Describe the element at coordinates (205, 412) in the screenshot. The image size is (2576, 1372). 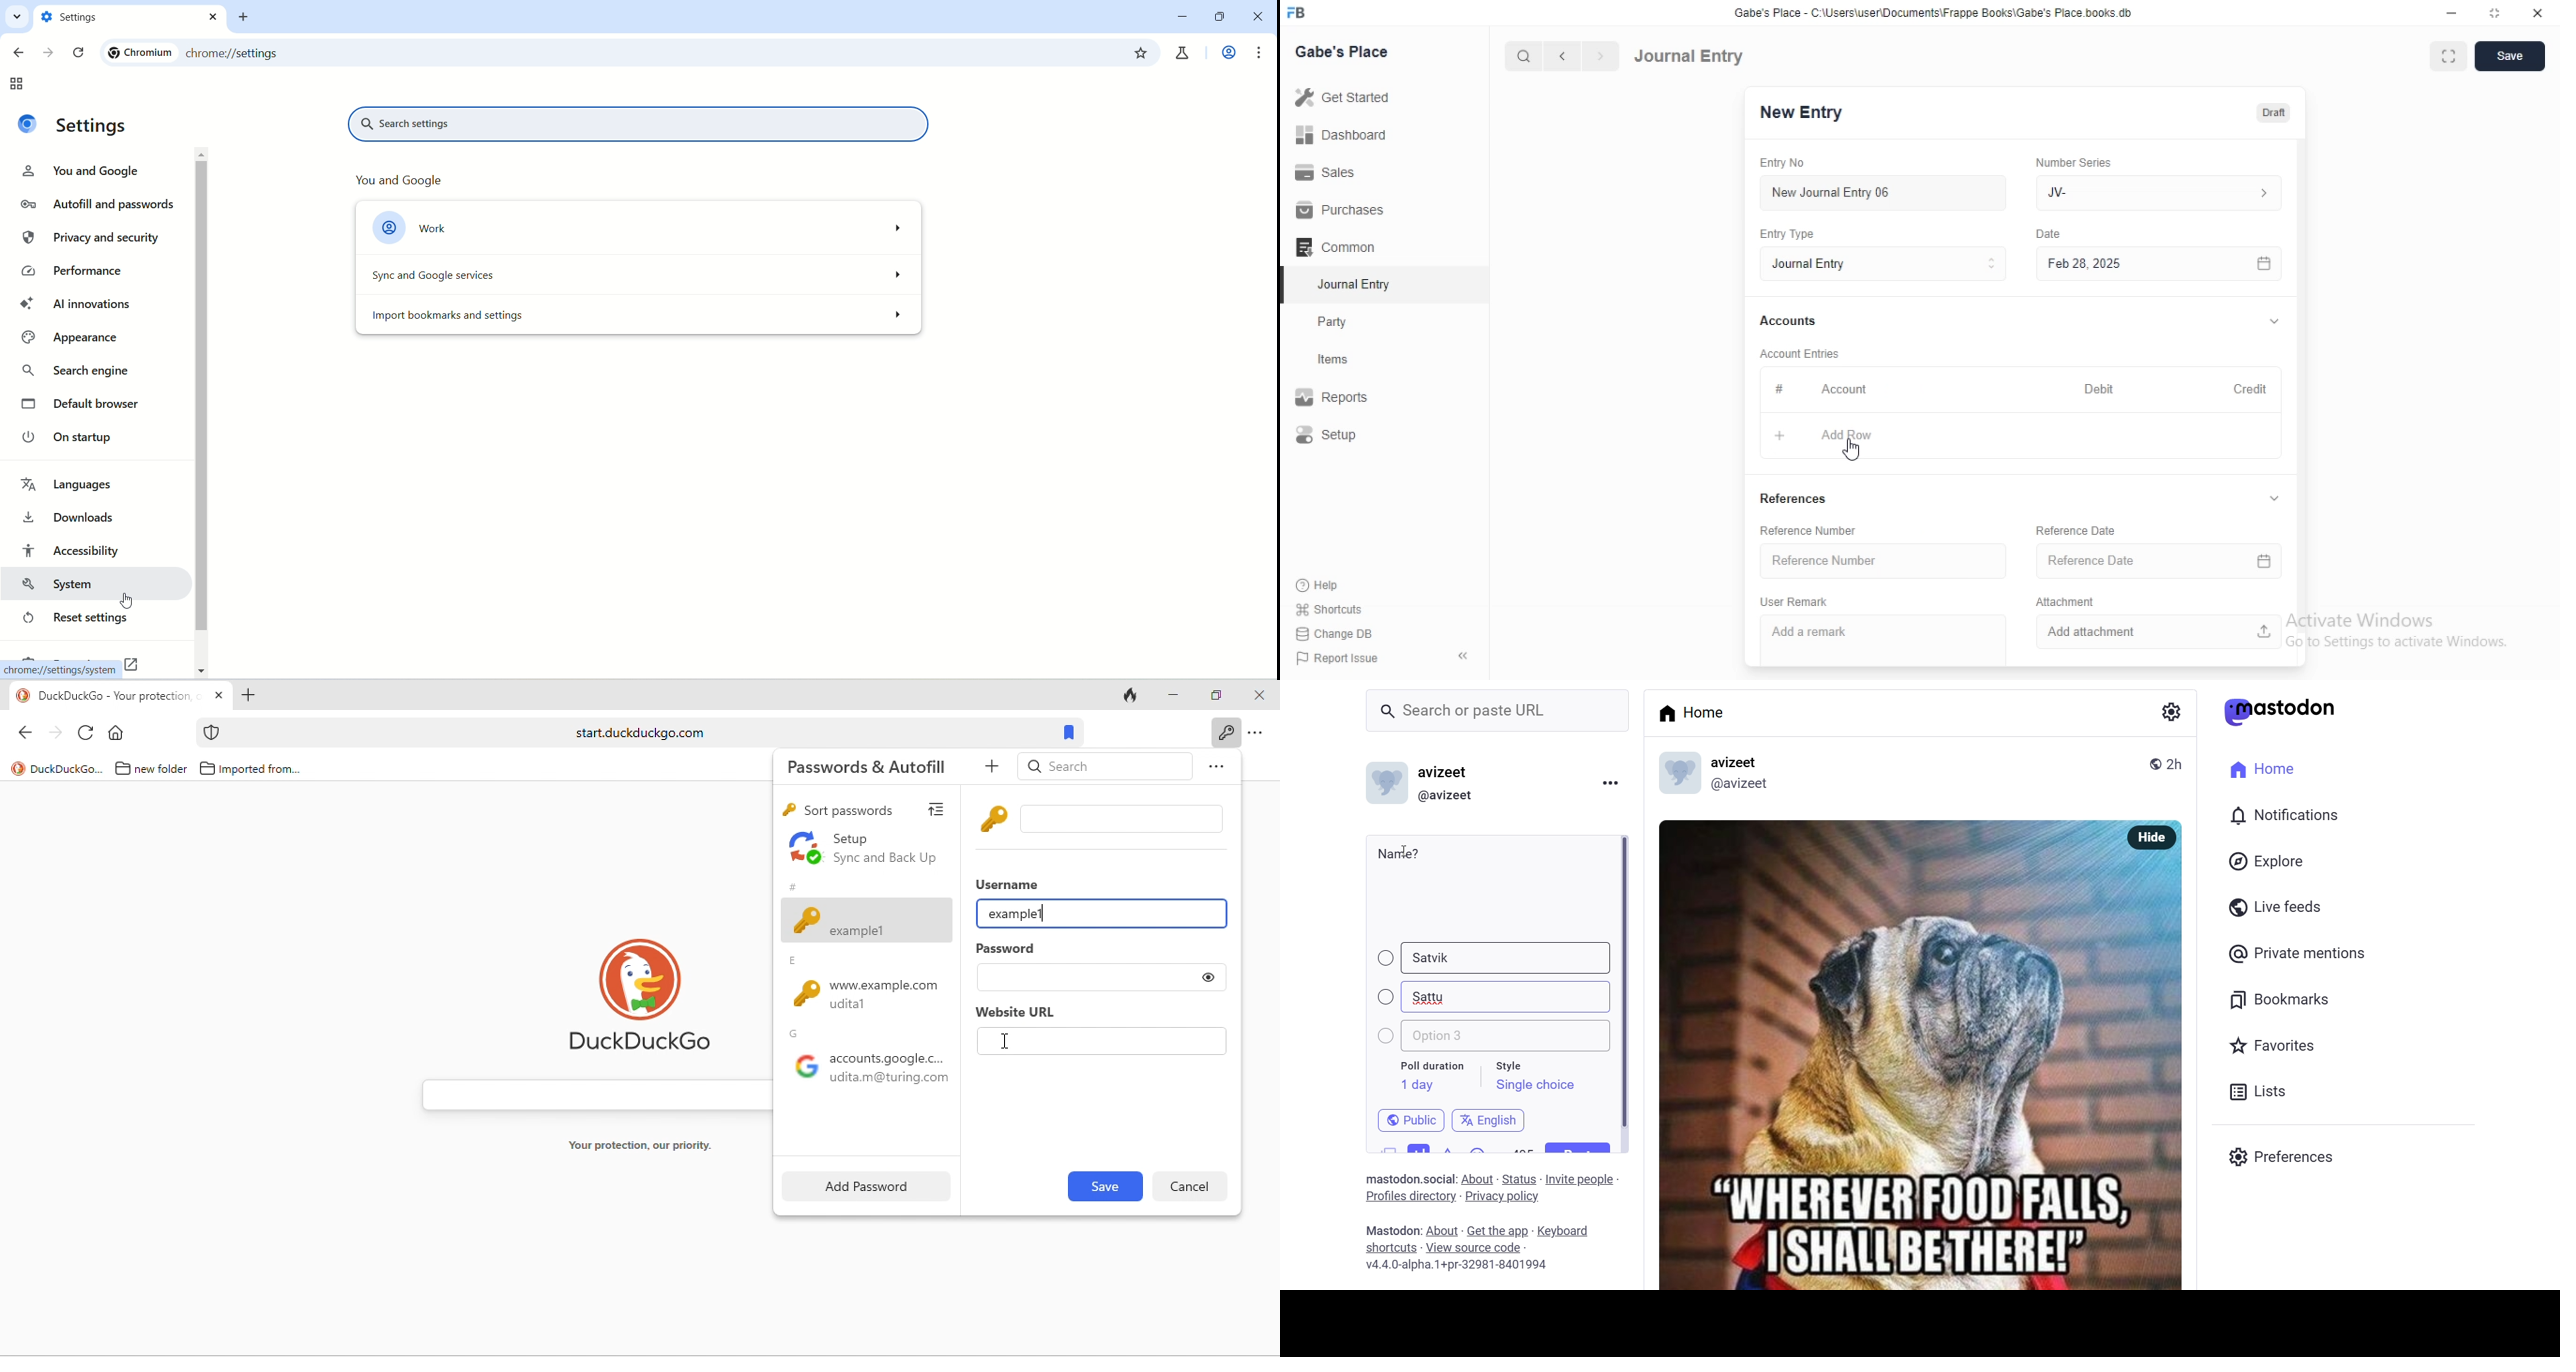
I see `vertical scroll bar` at that location.